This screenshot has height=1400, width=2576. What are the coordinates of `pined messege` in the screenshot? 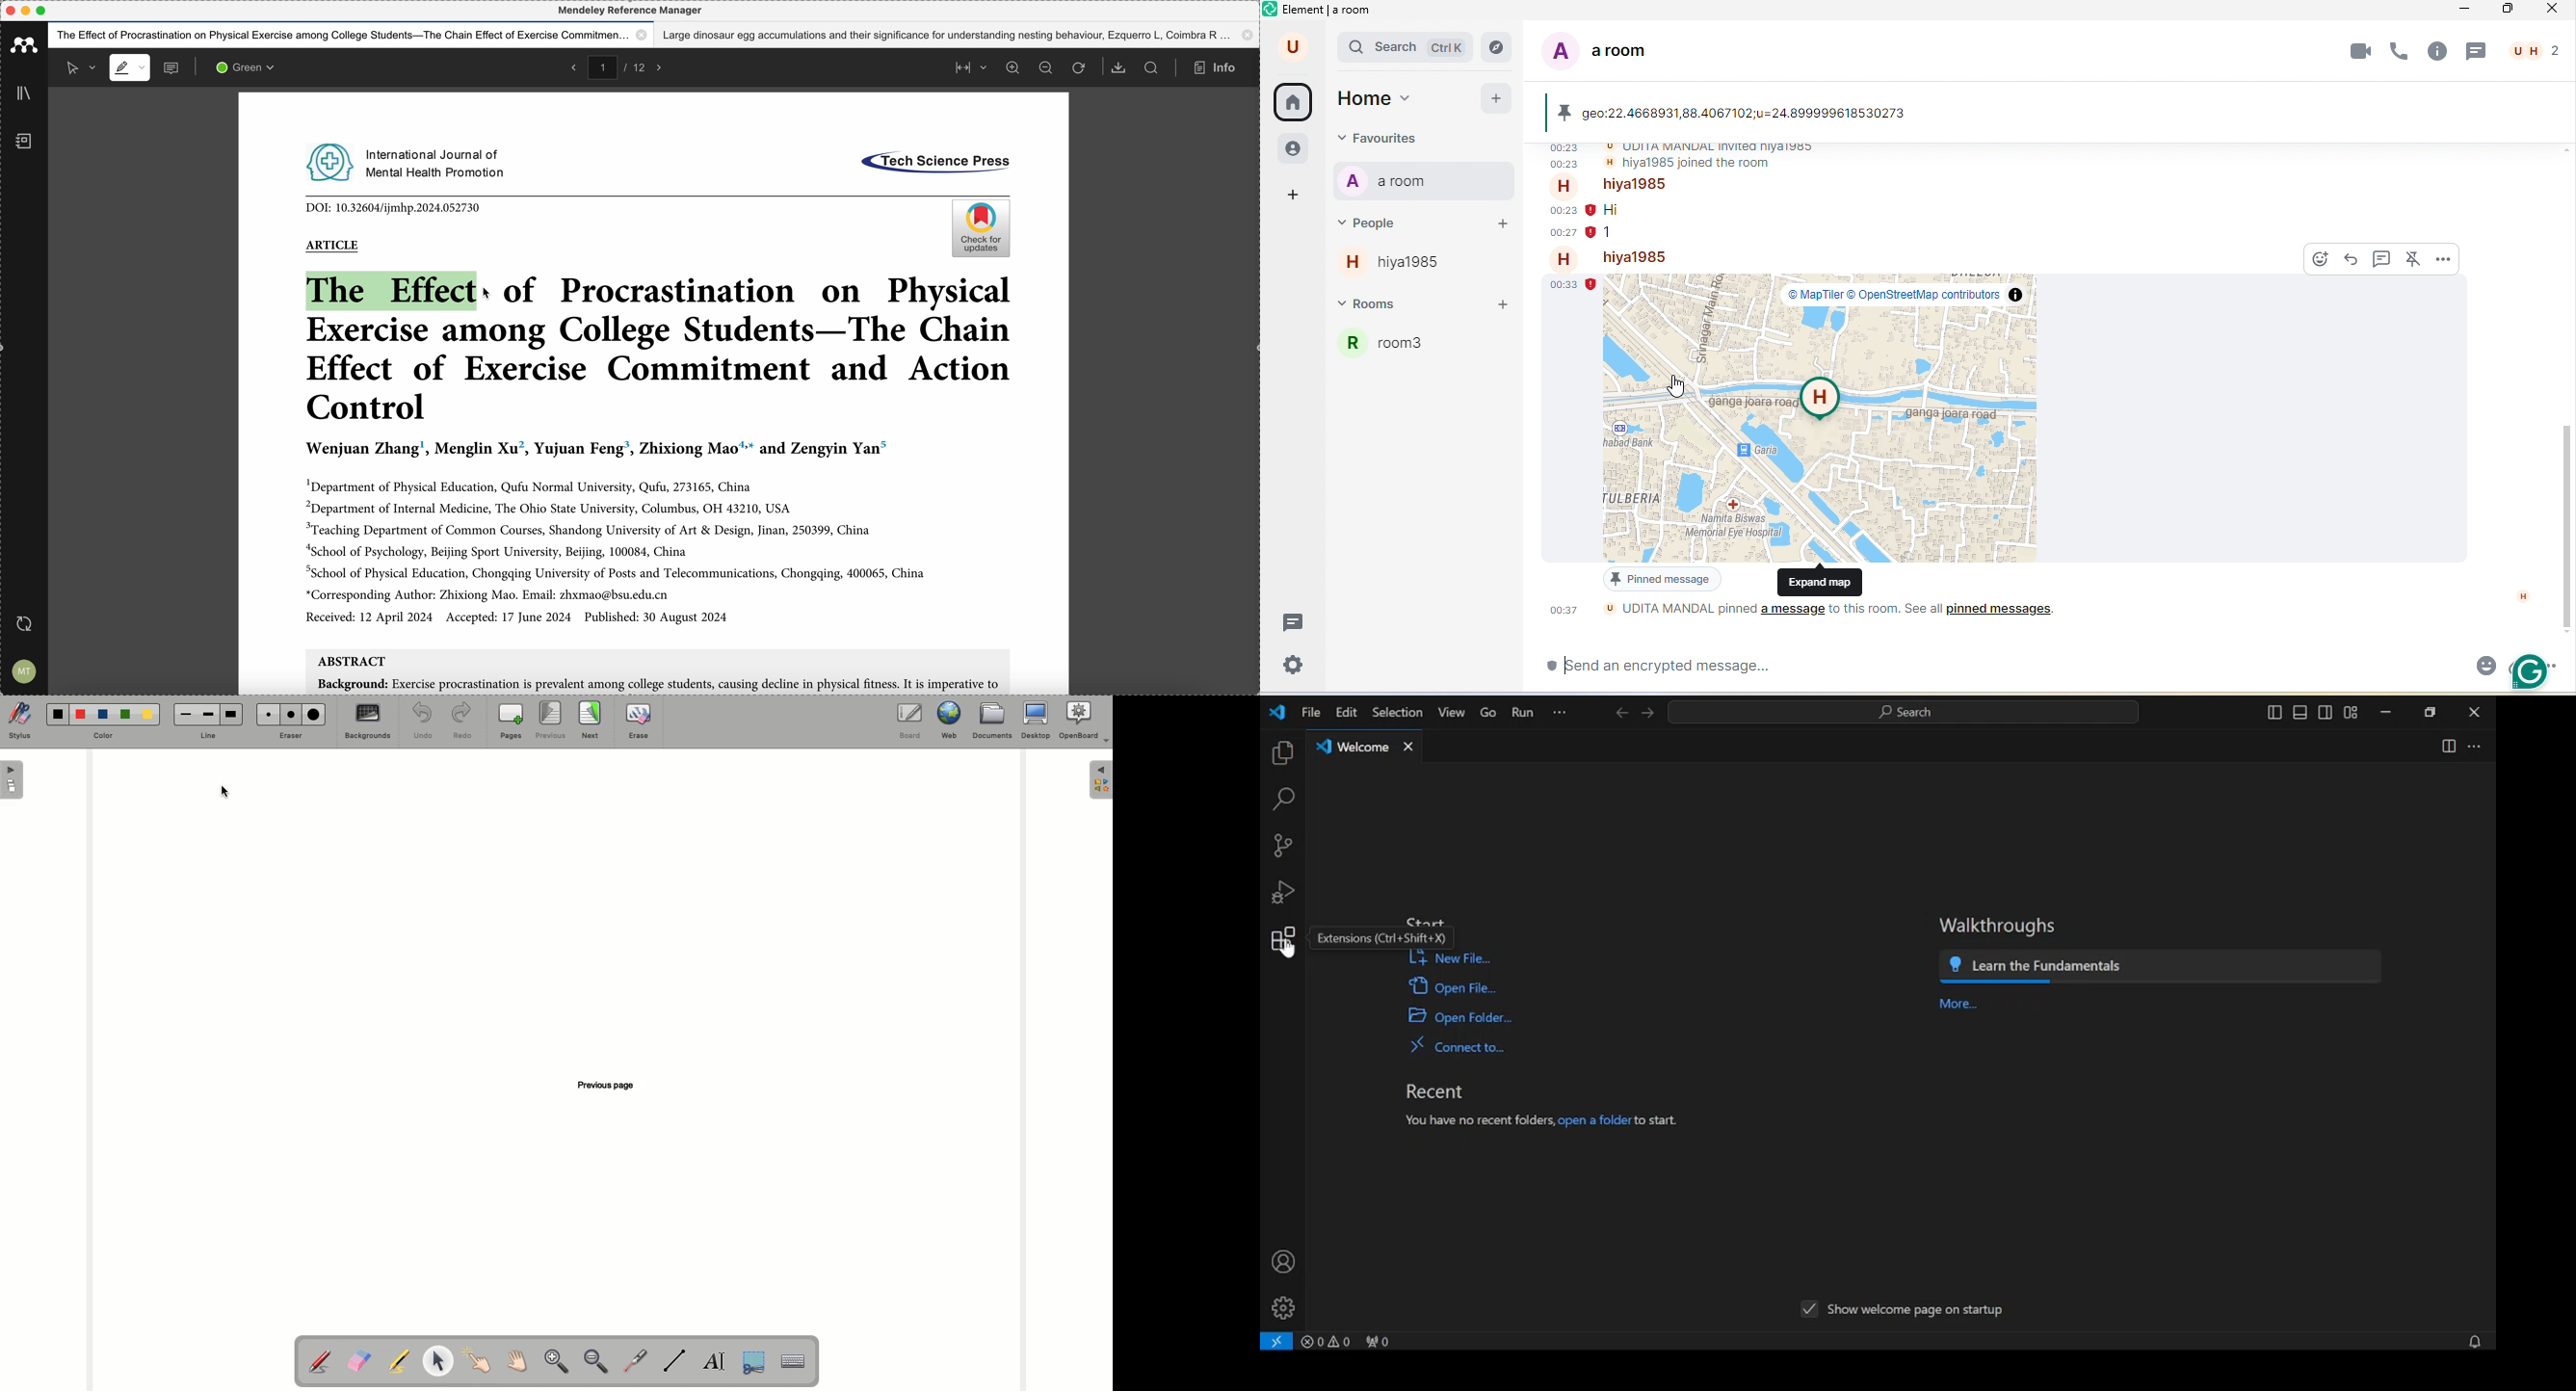 It's located at (1661, 581).